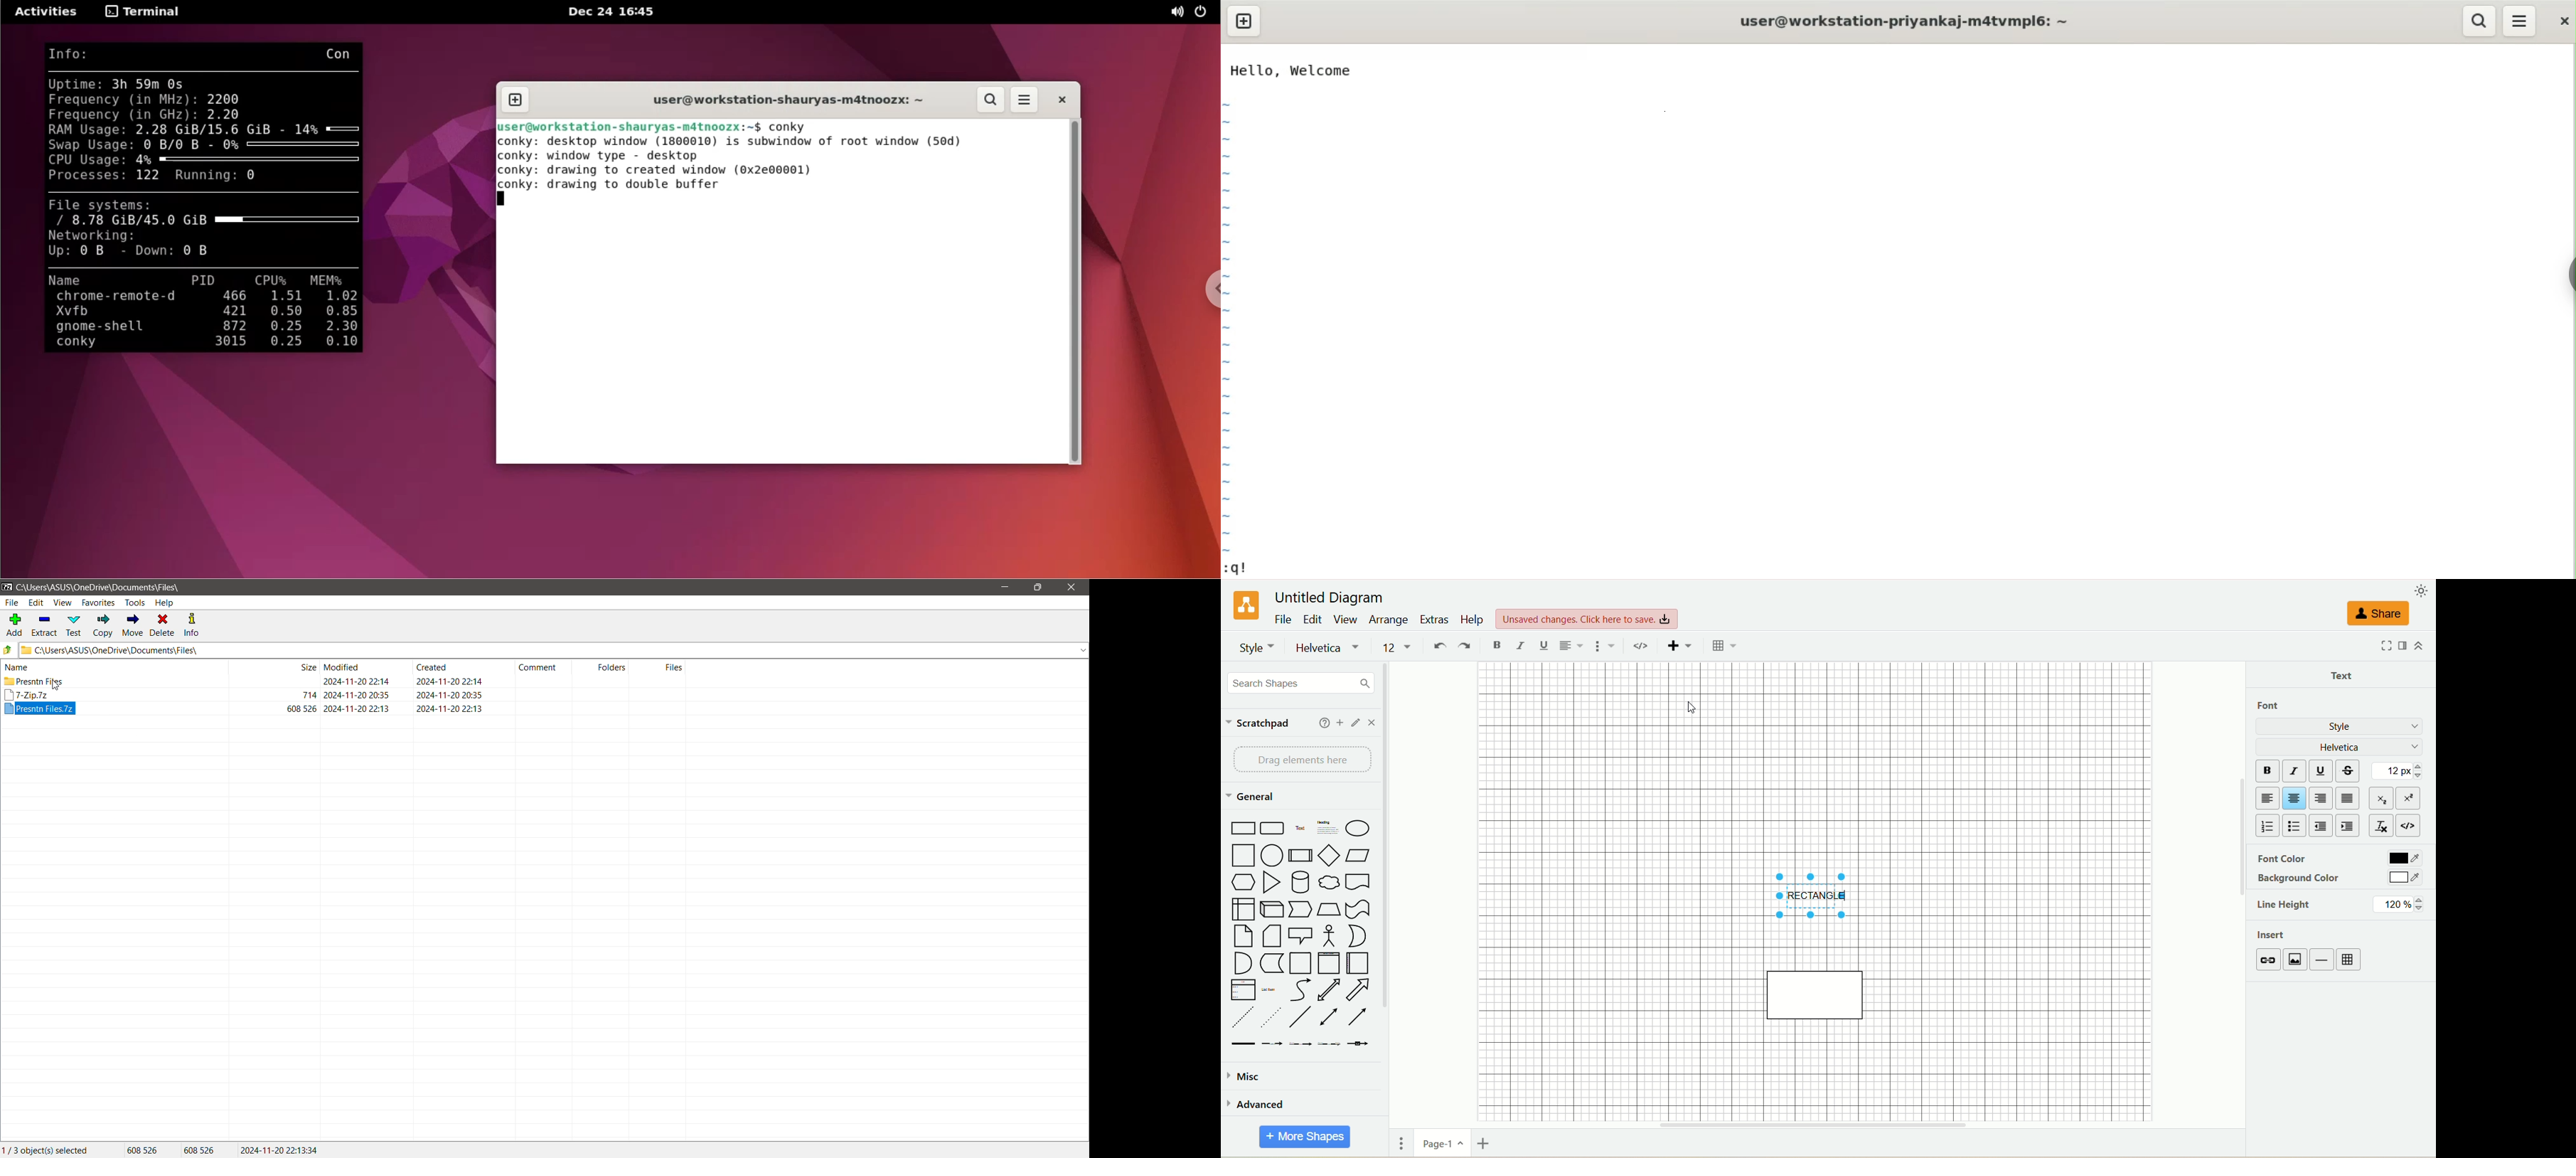 The width and height of the screenshot is (2576, 1176). Describe the element at coordinates (284, 327) in the screenshot. I see `0.25` at that location.